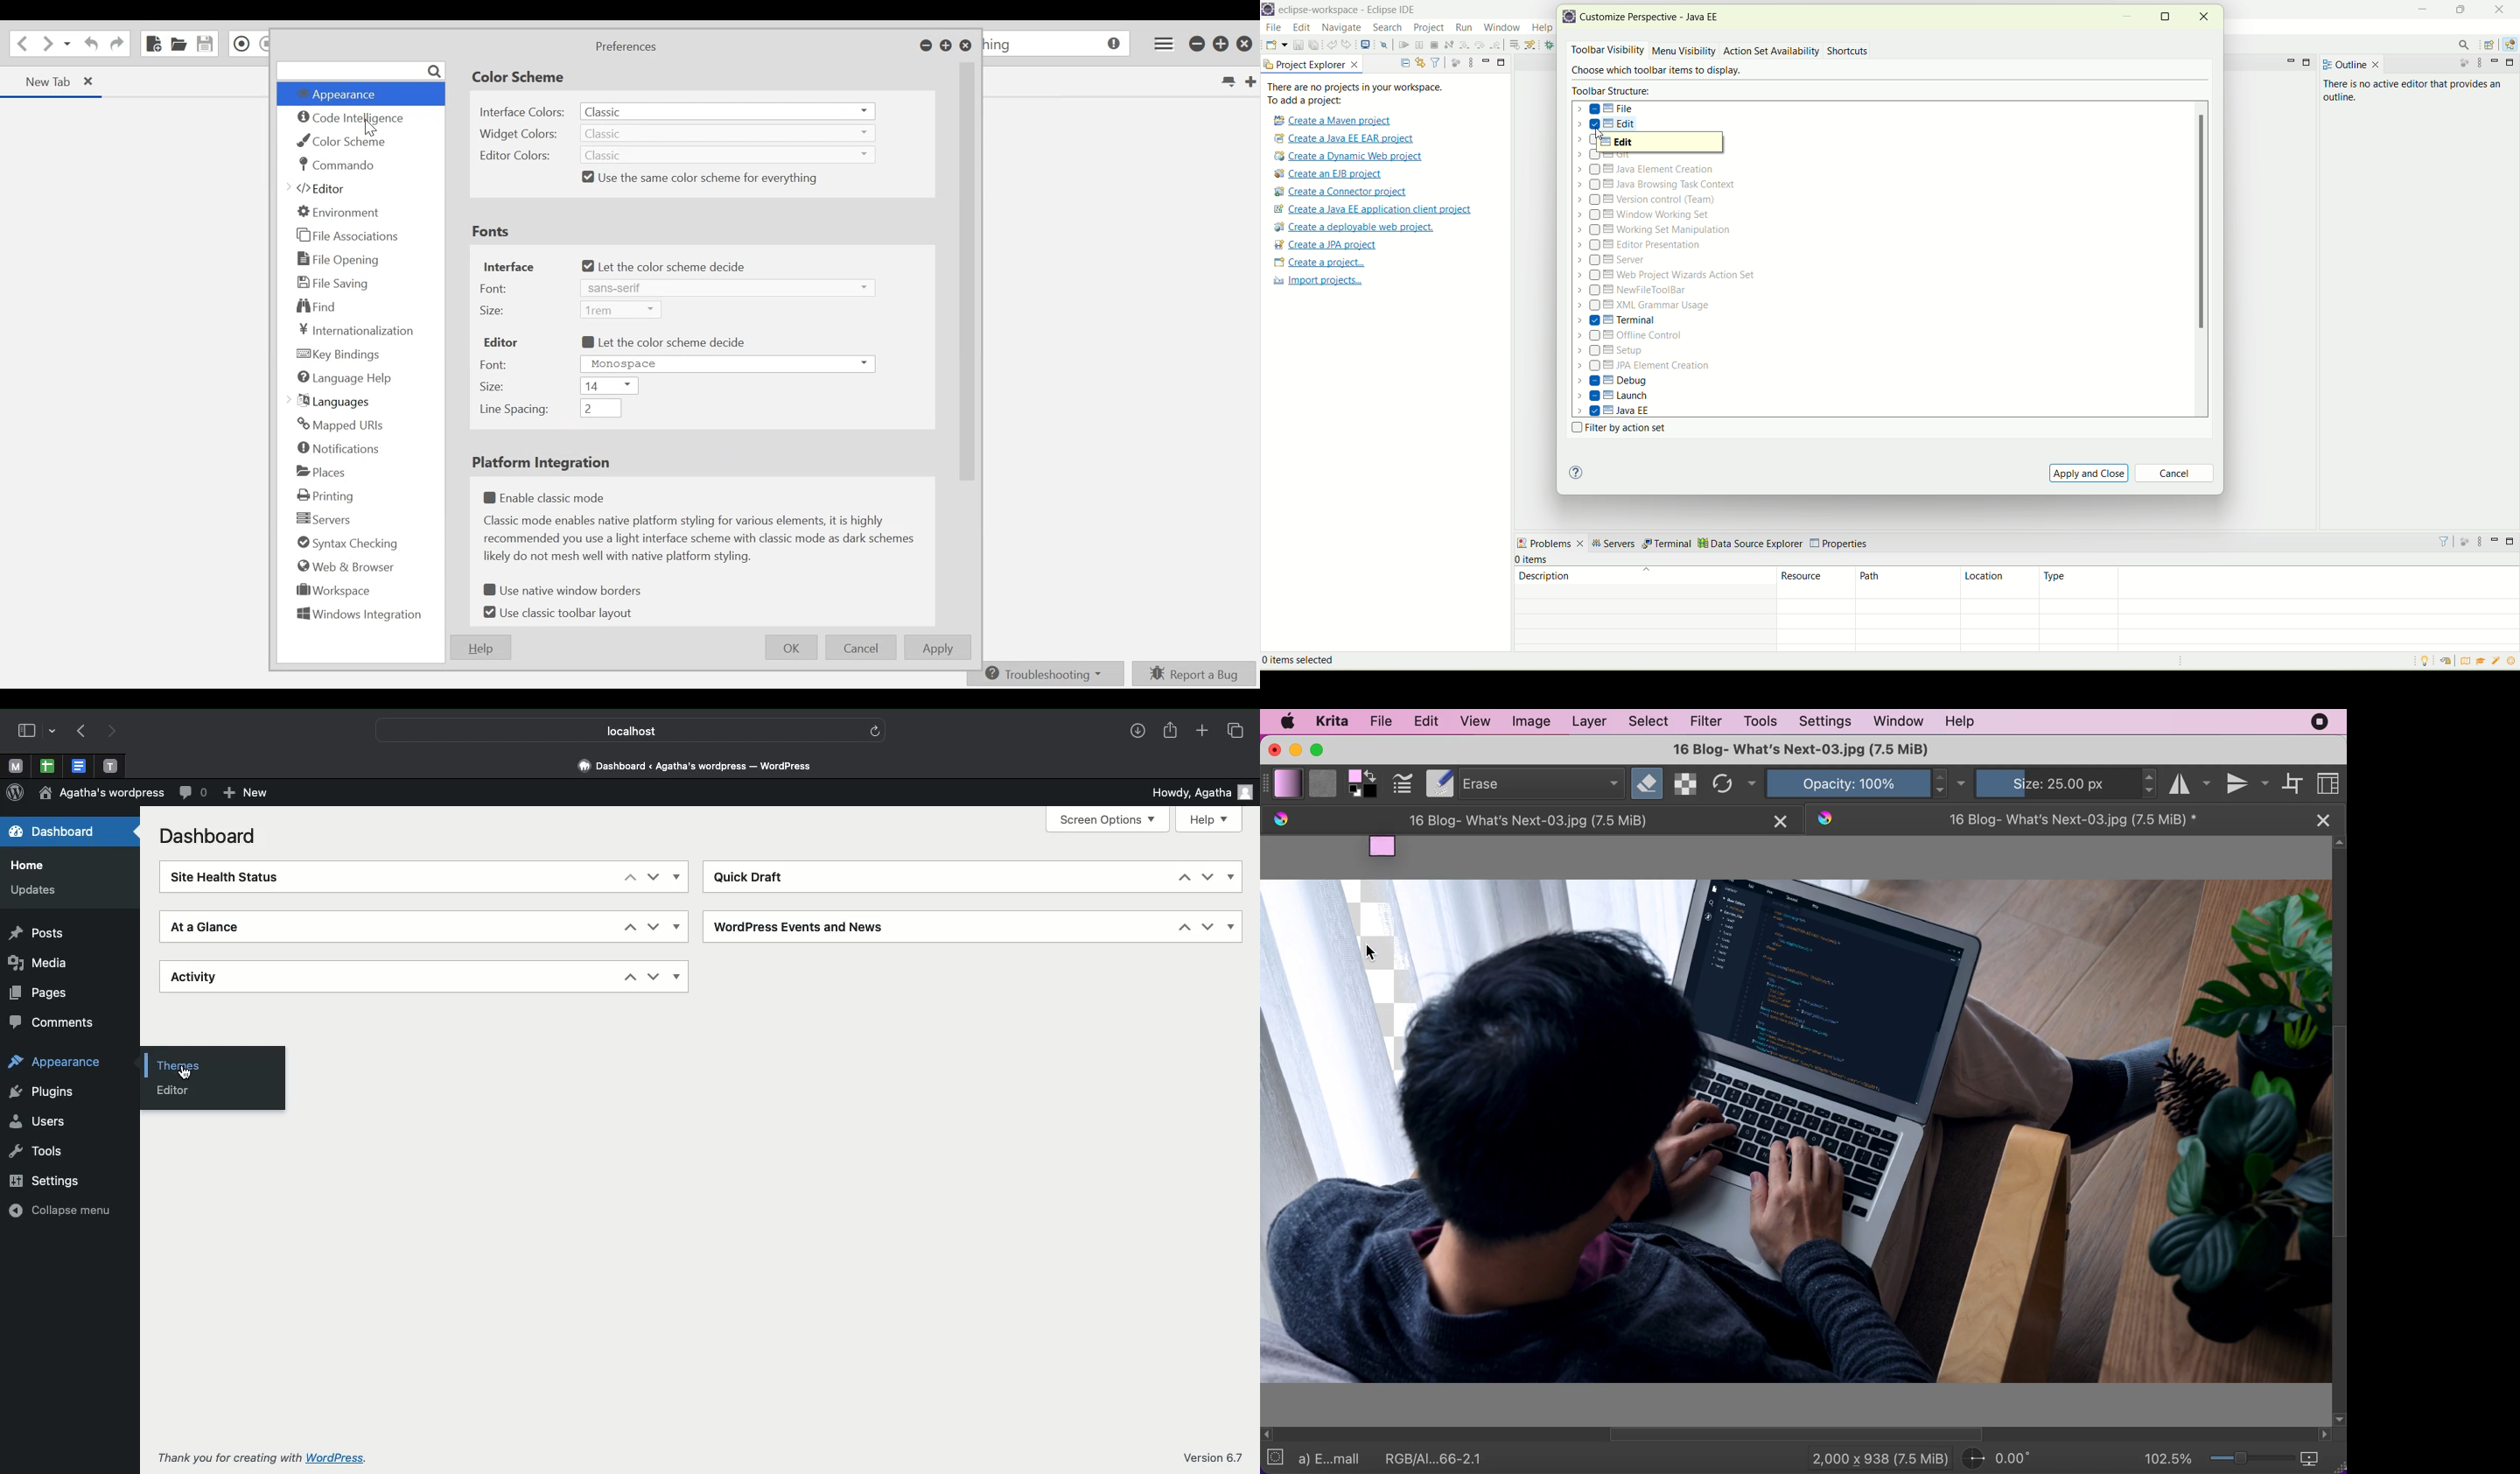  Describe the element at coordinates (2463, 66) in the screenshot. I see `focus on active task` at that location.